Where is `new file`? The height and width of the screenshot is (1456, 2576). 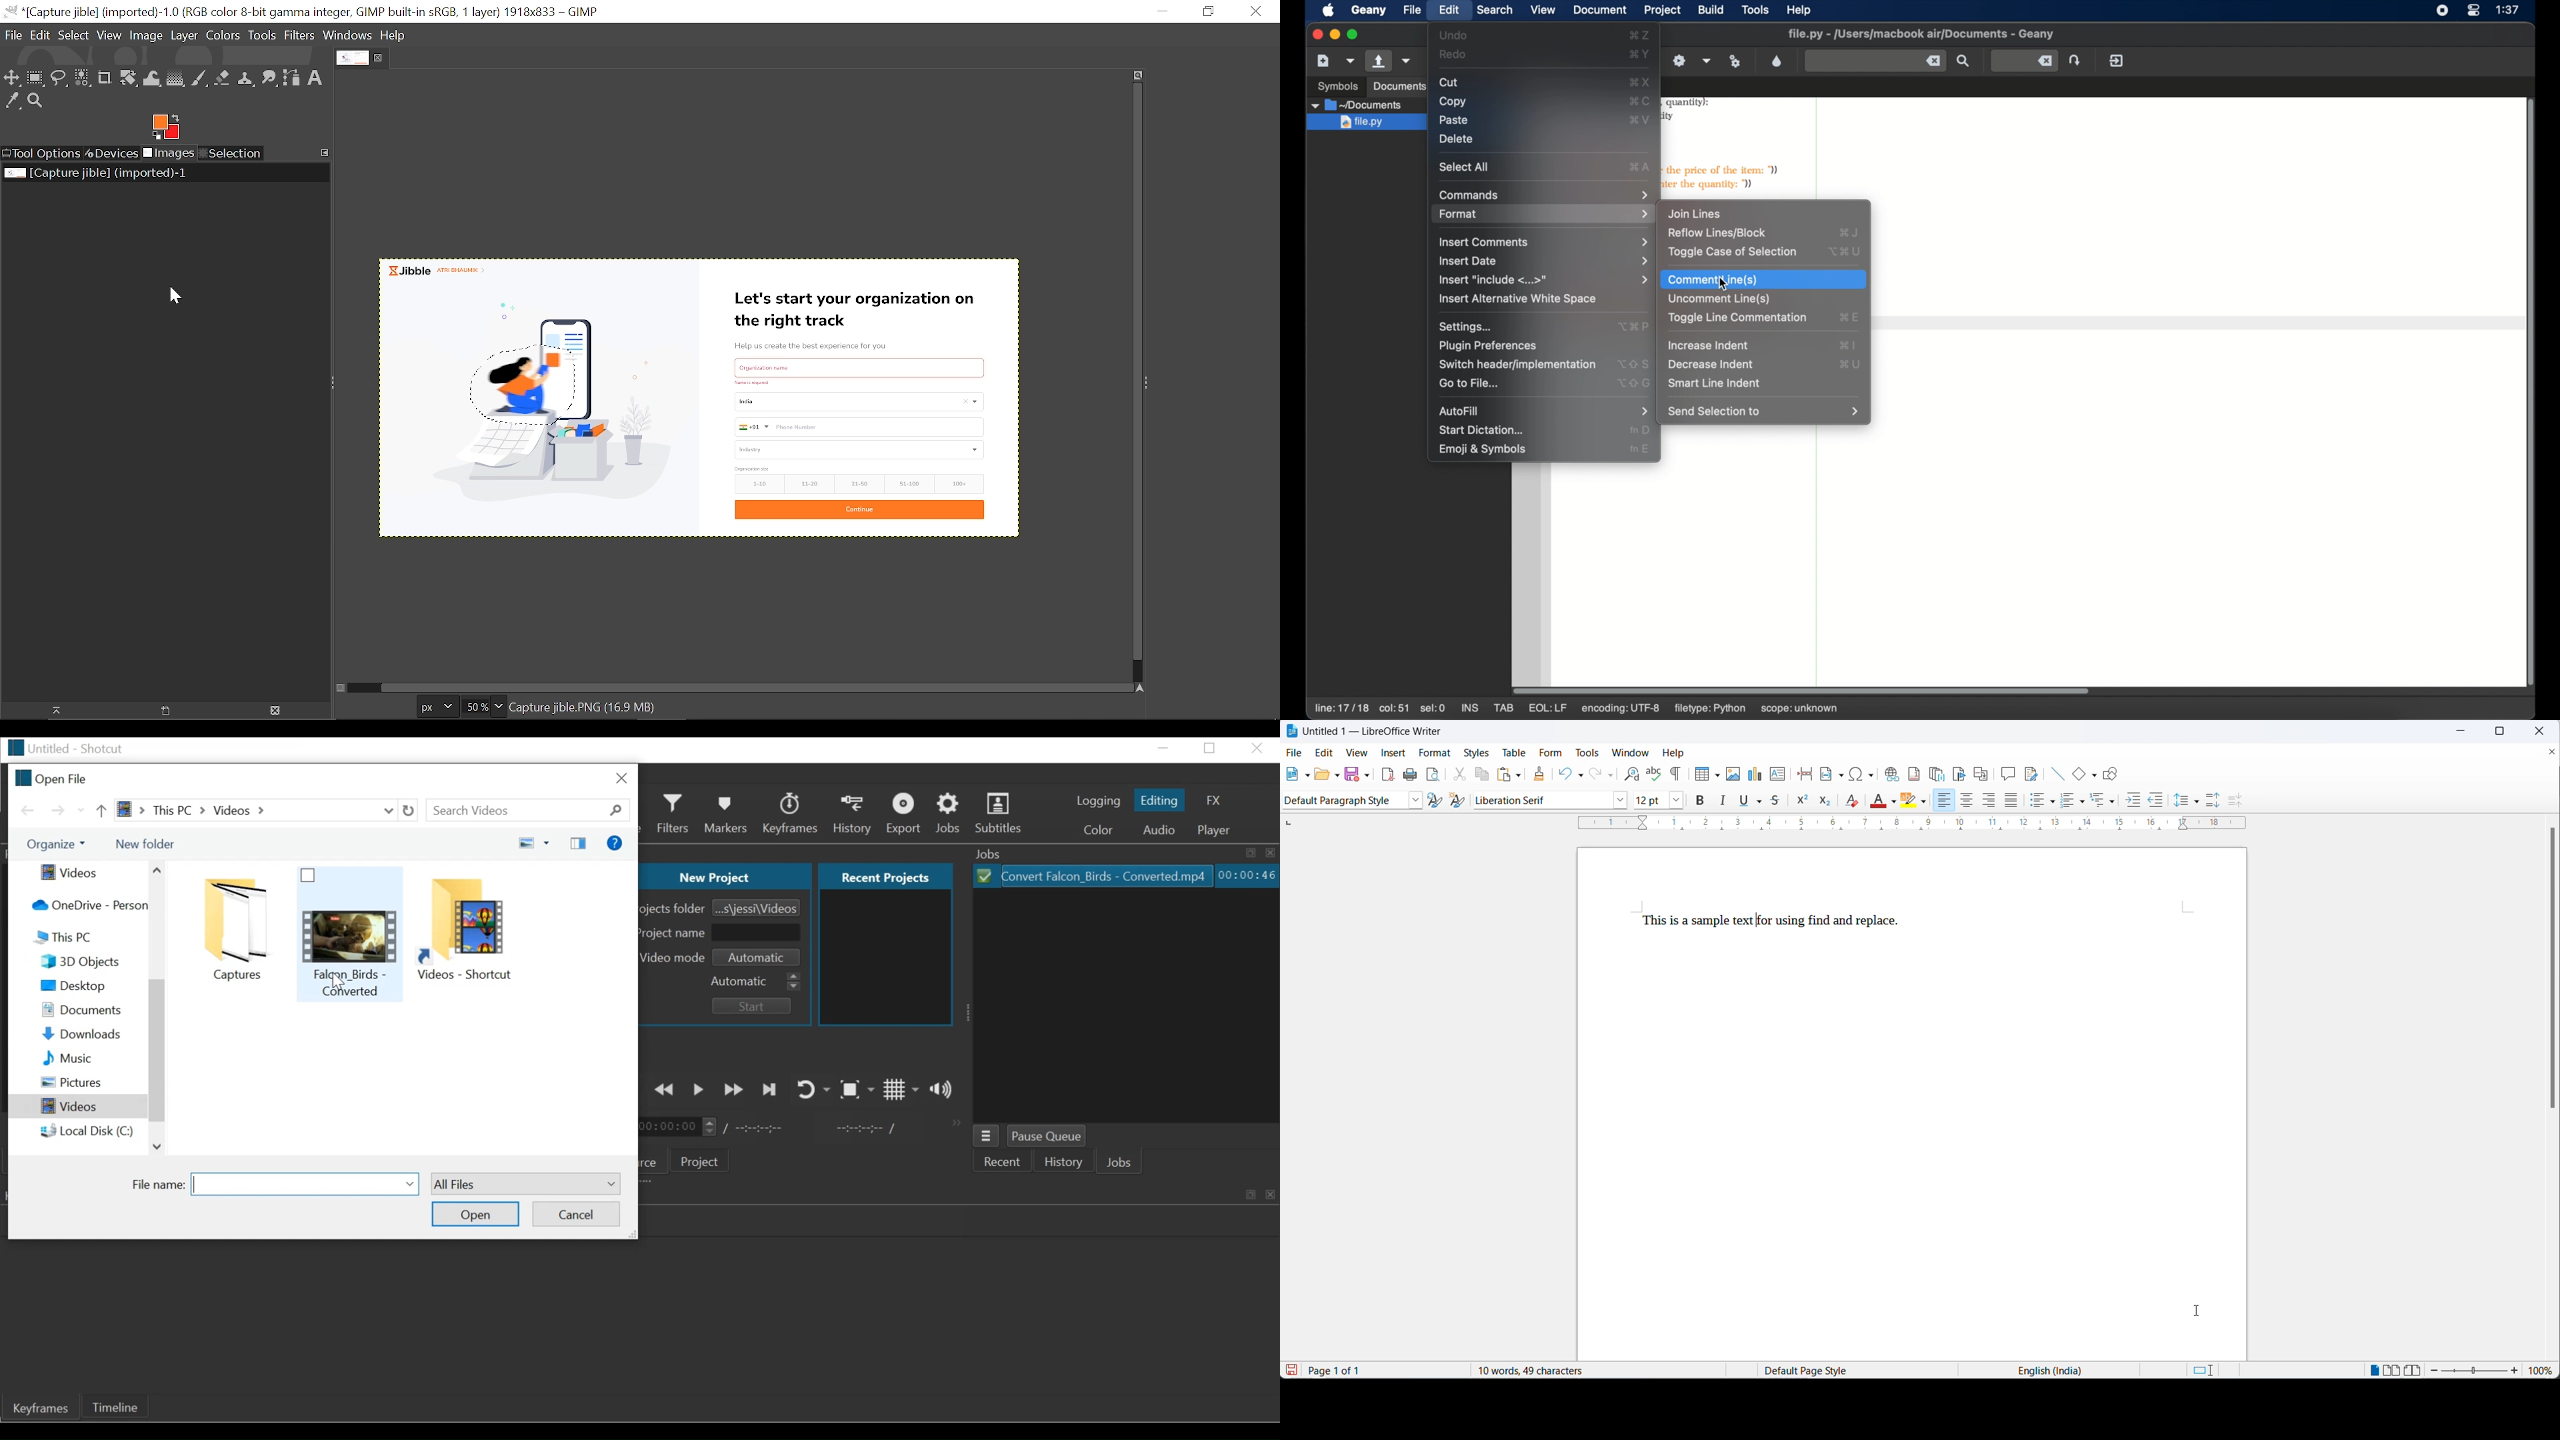
new file is located at coordinates (1294, 777).